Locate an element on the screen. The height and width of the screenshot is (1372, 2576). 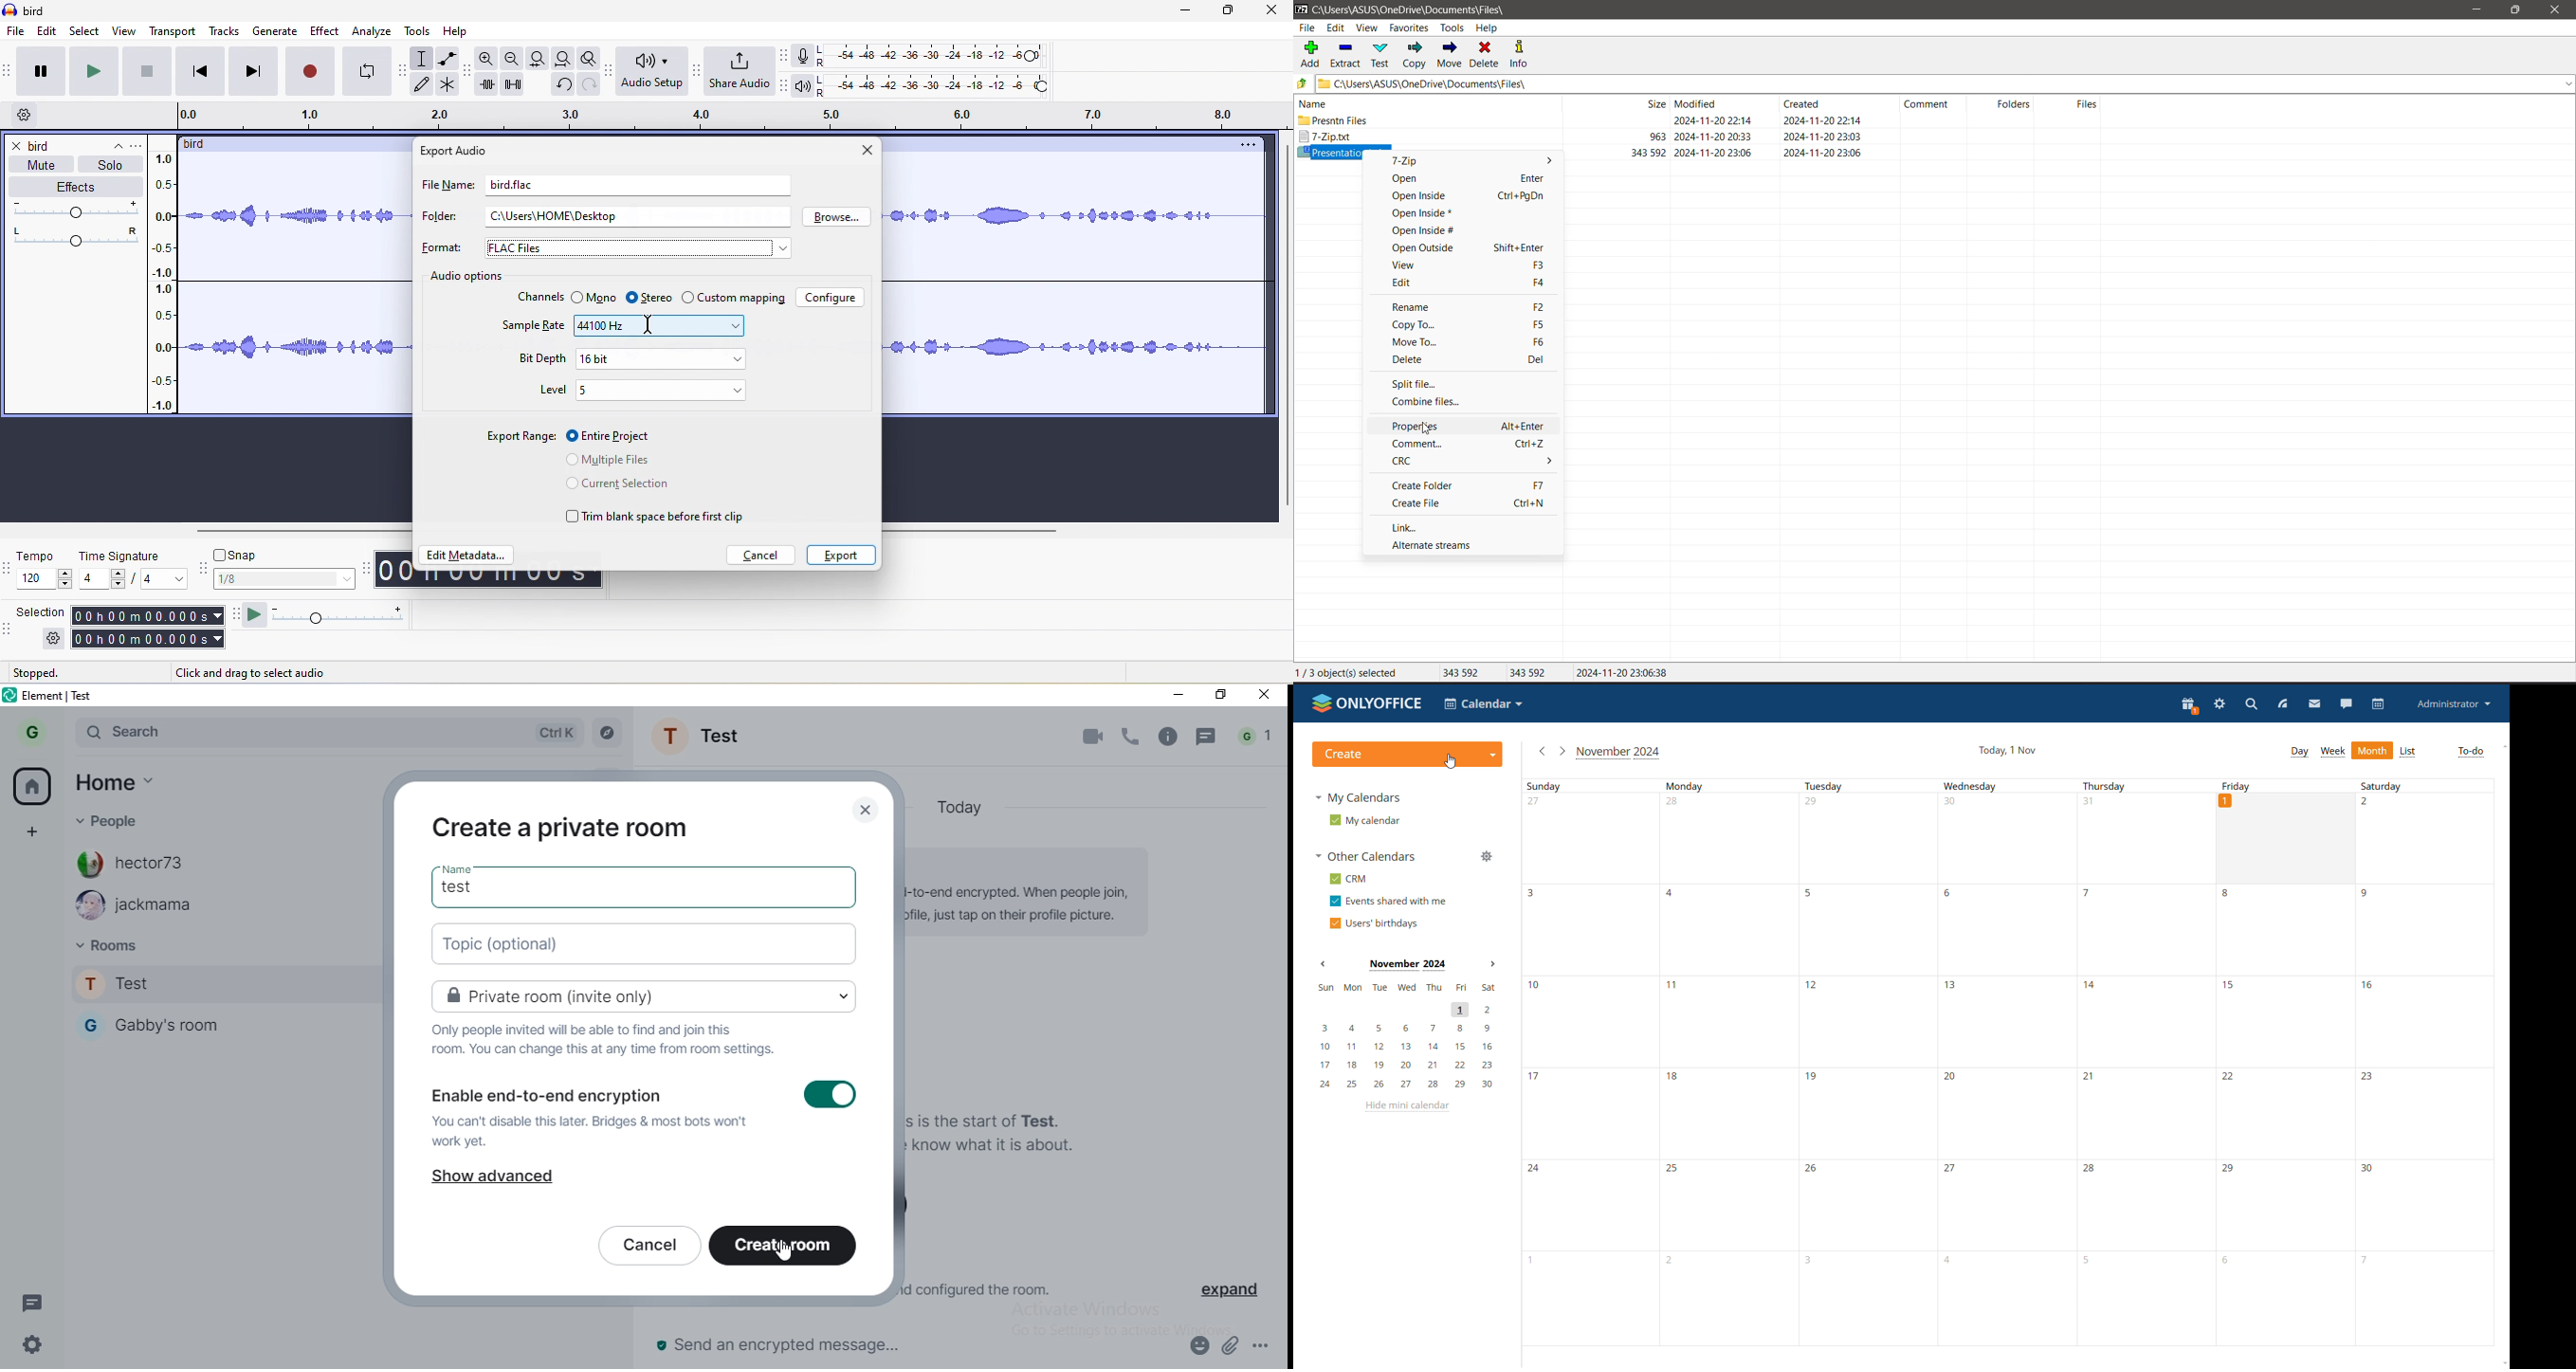
Close is located at coordinates (2558, 10).